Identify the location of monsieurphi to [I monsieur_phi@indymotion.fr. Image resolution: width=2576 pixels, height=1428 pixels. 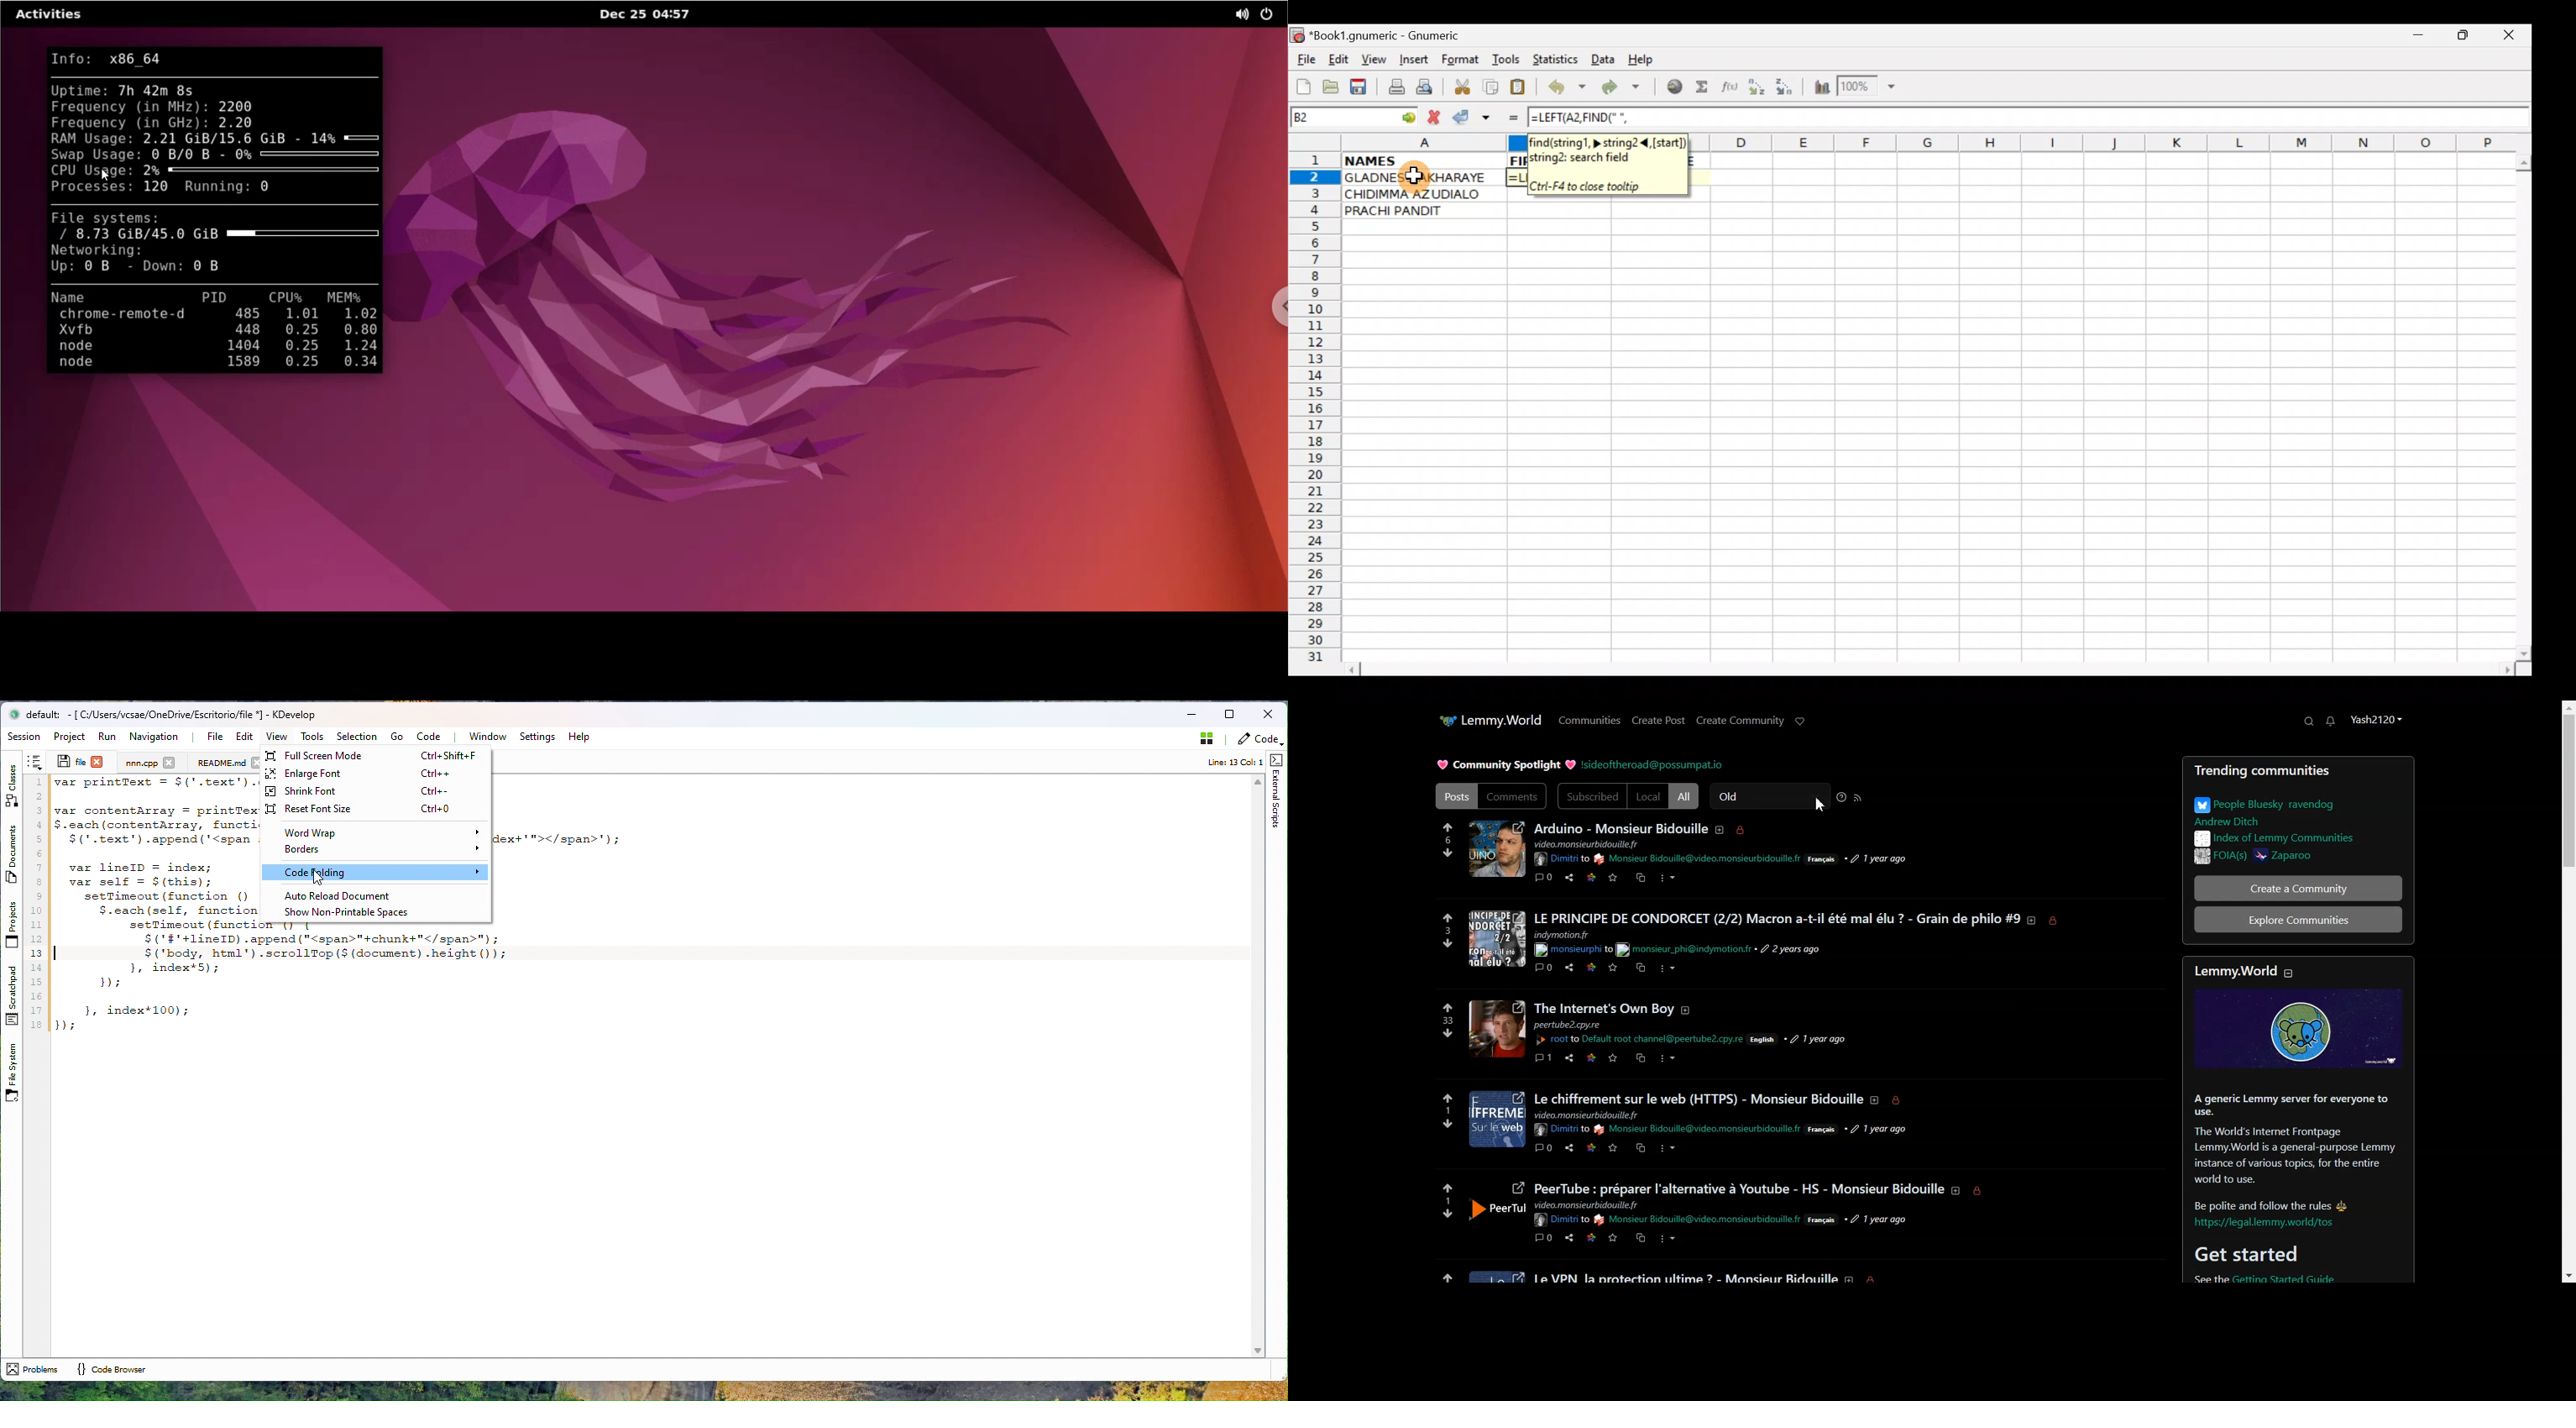
(1574, 950).